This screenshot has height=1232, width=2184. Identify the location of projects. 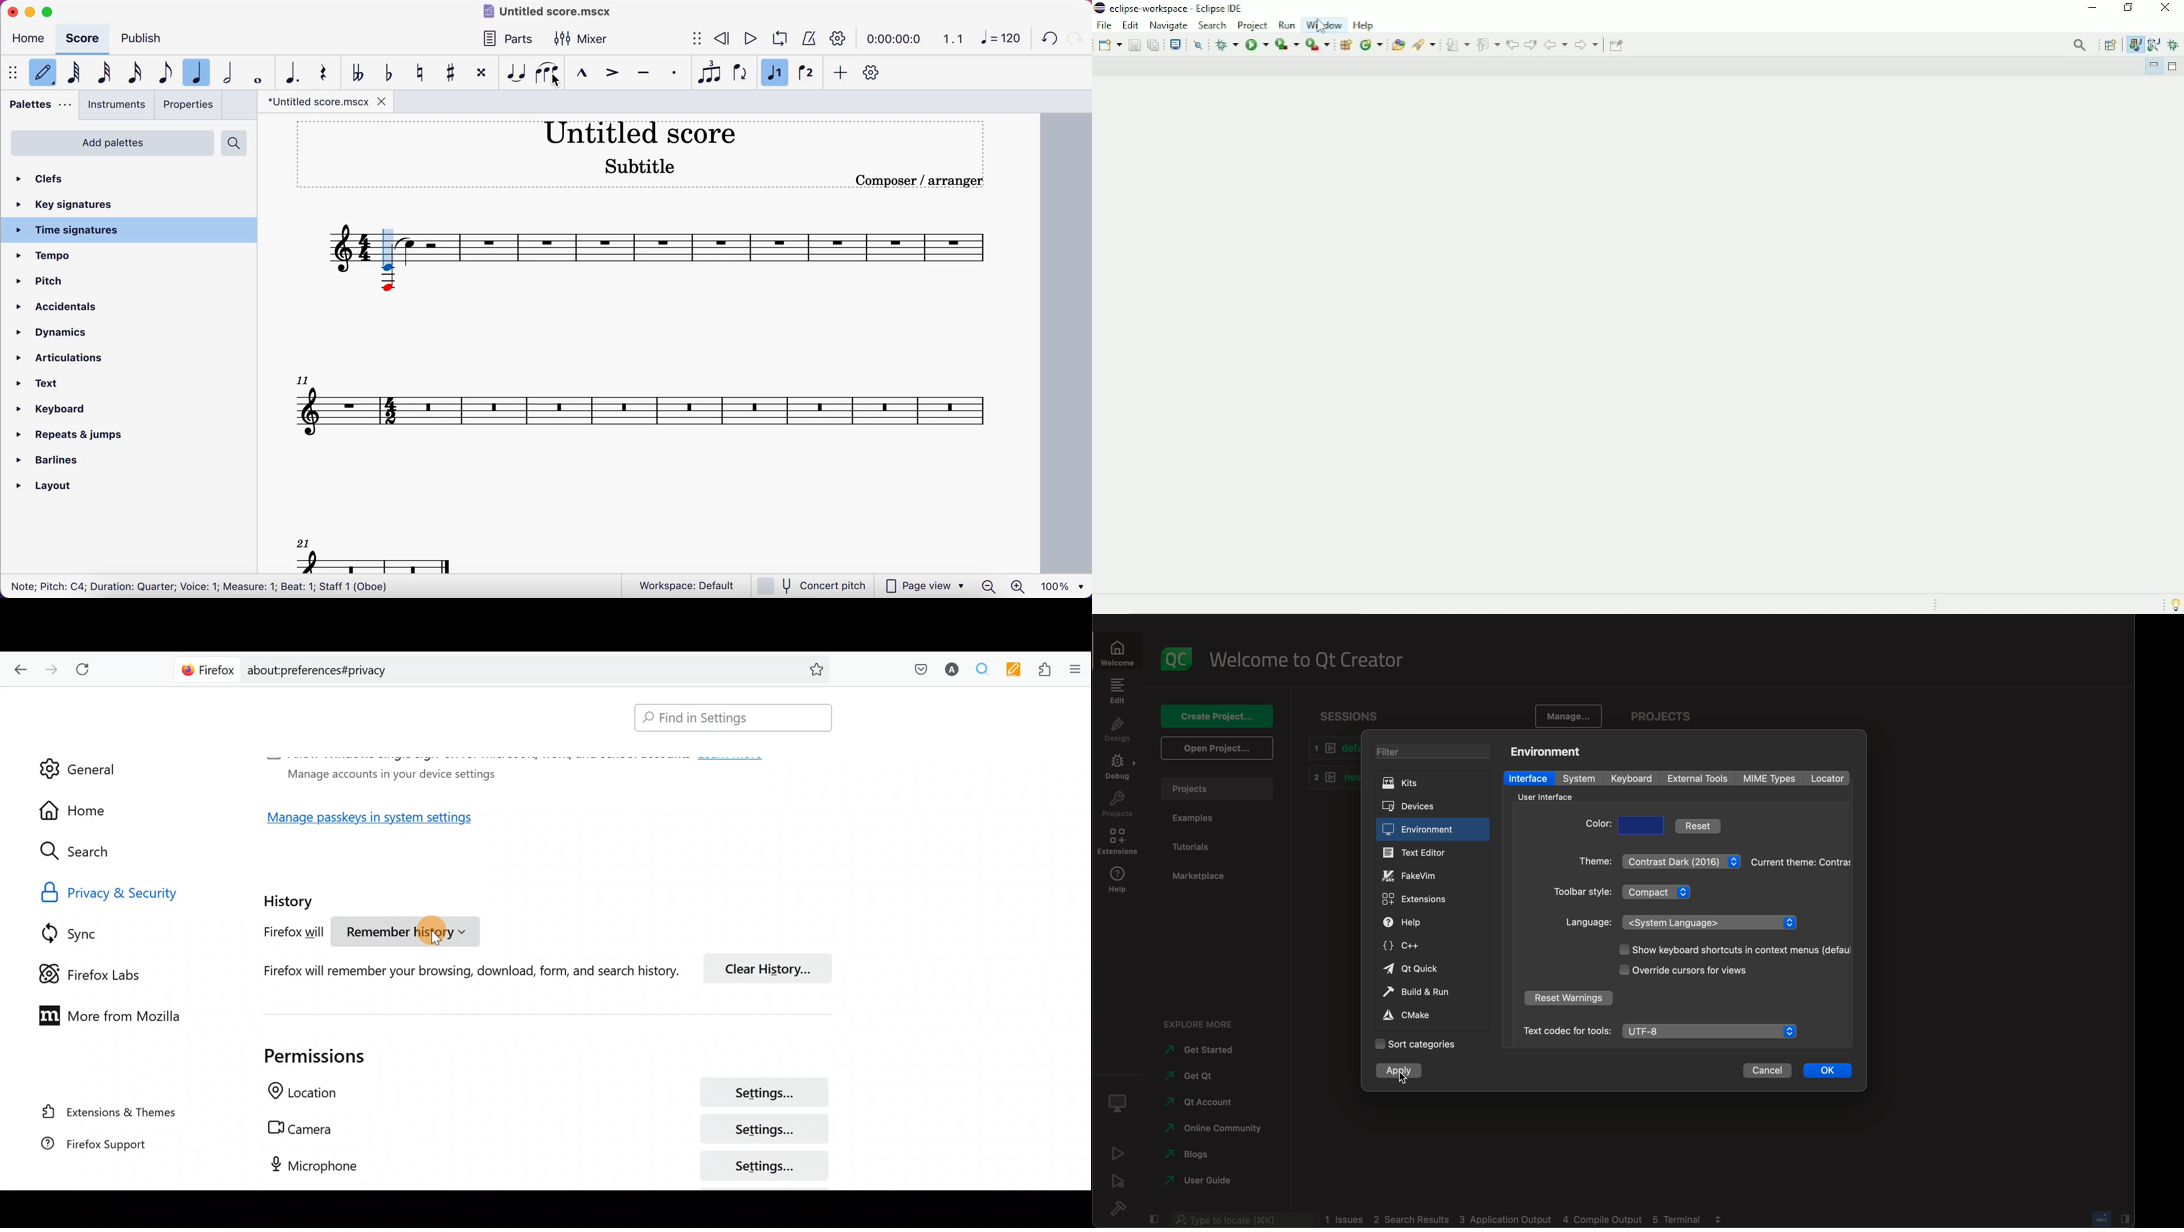
(1666, 713).